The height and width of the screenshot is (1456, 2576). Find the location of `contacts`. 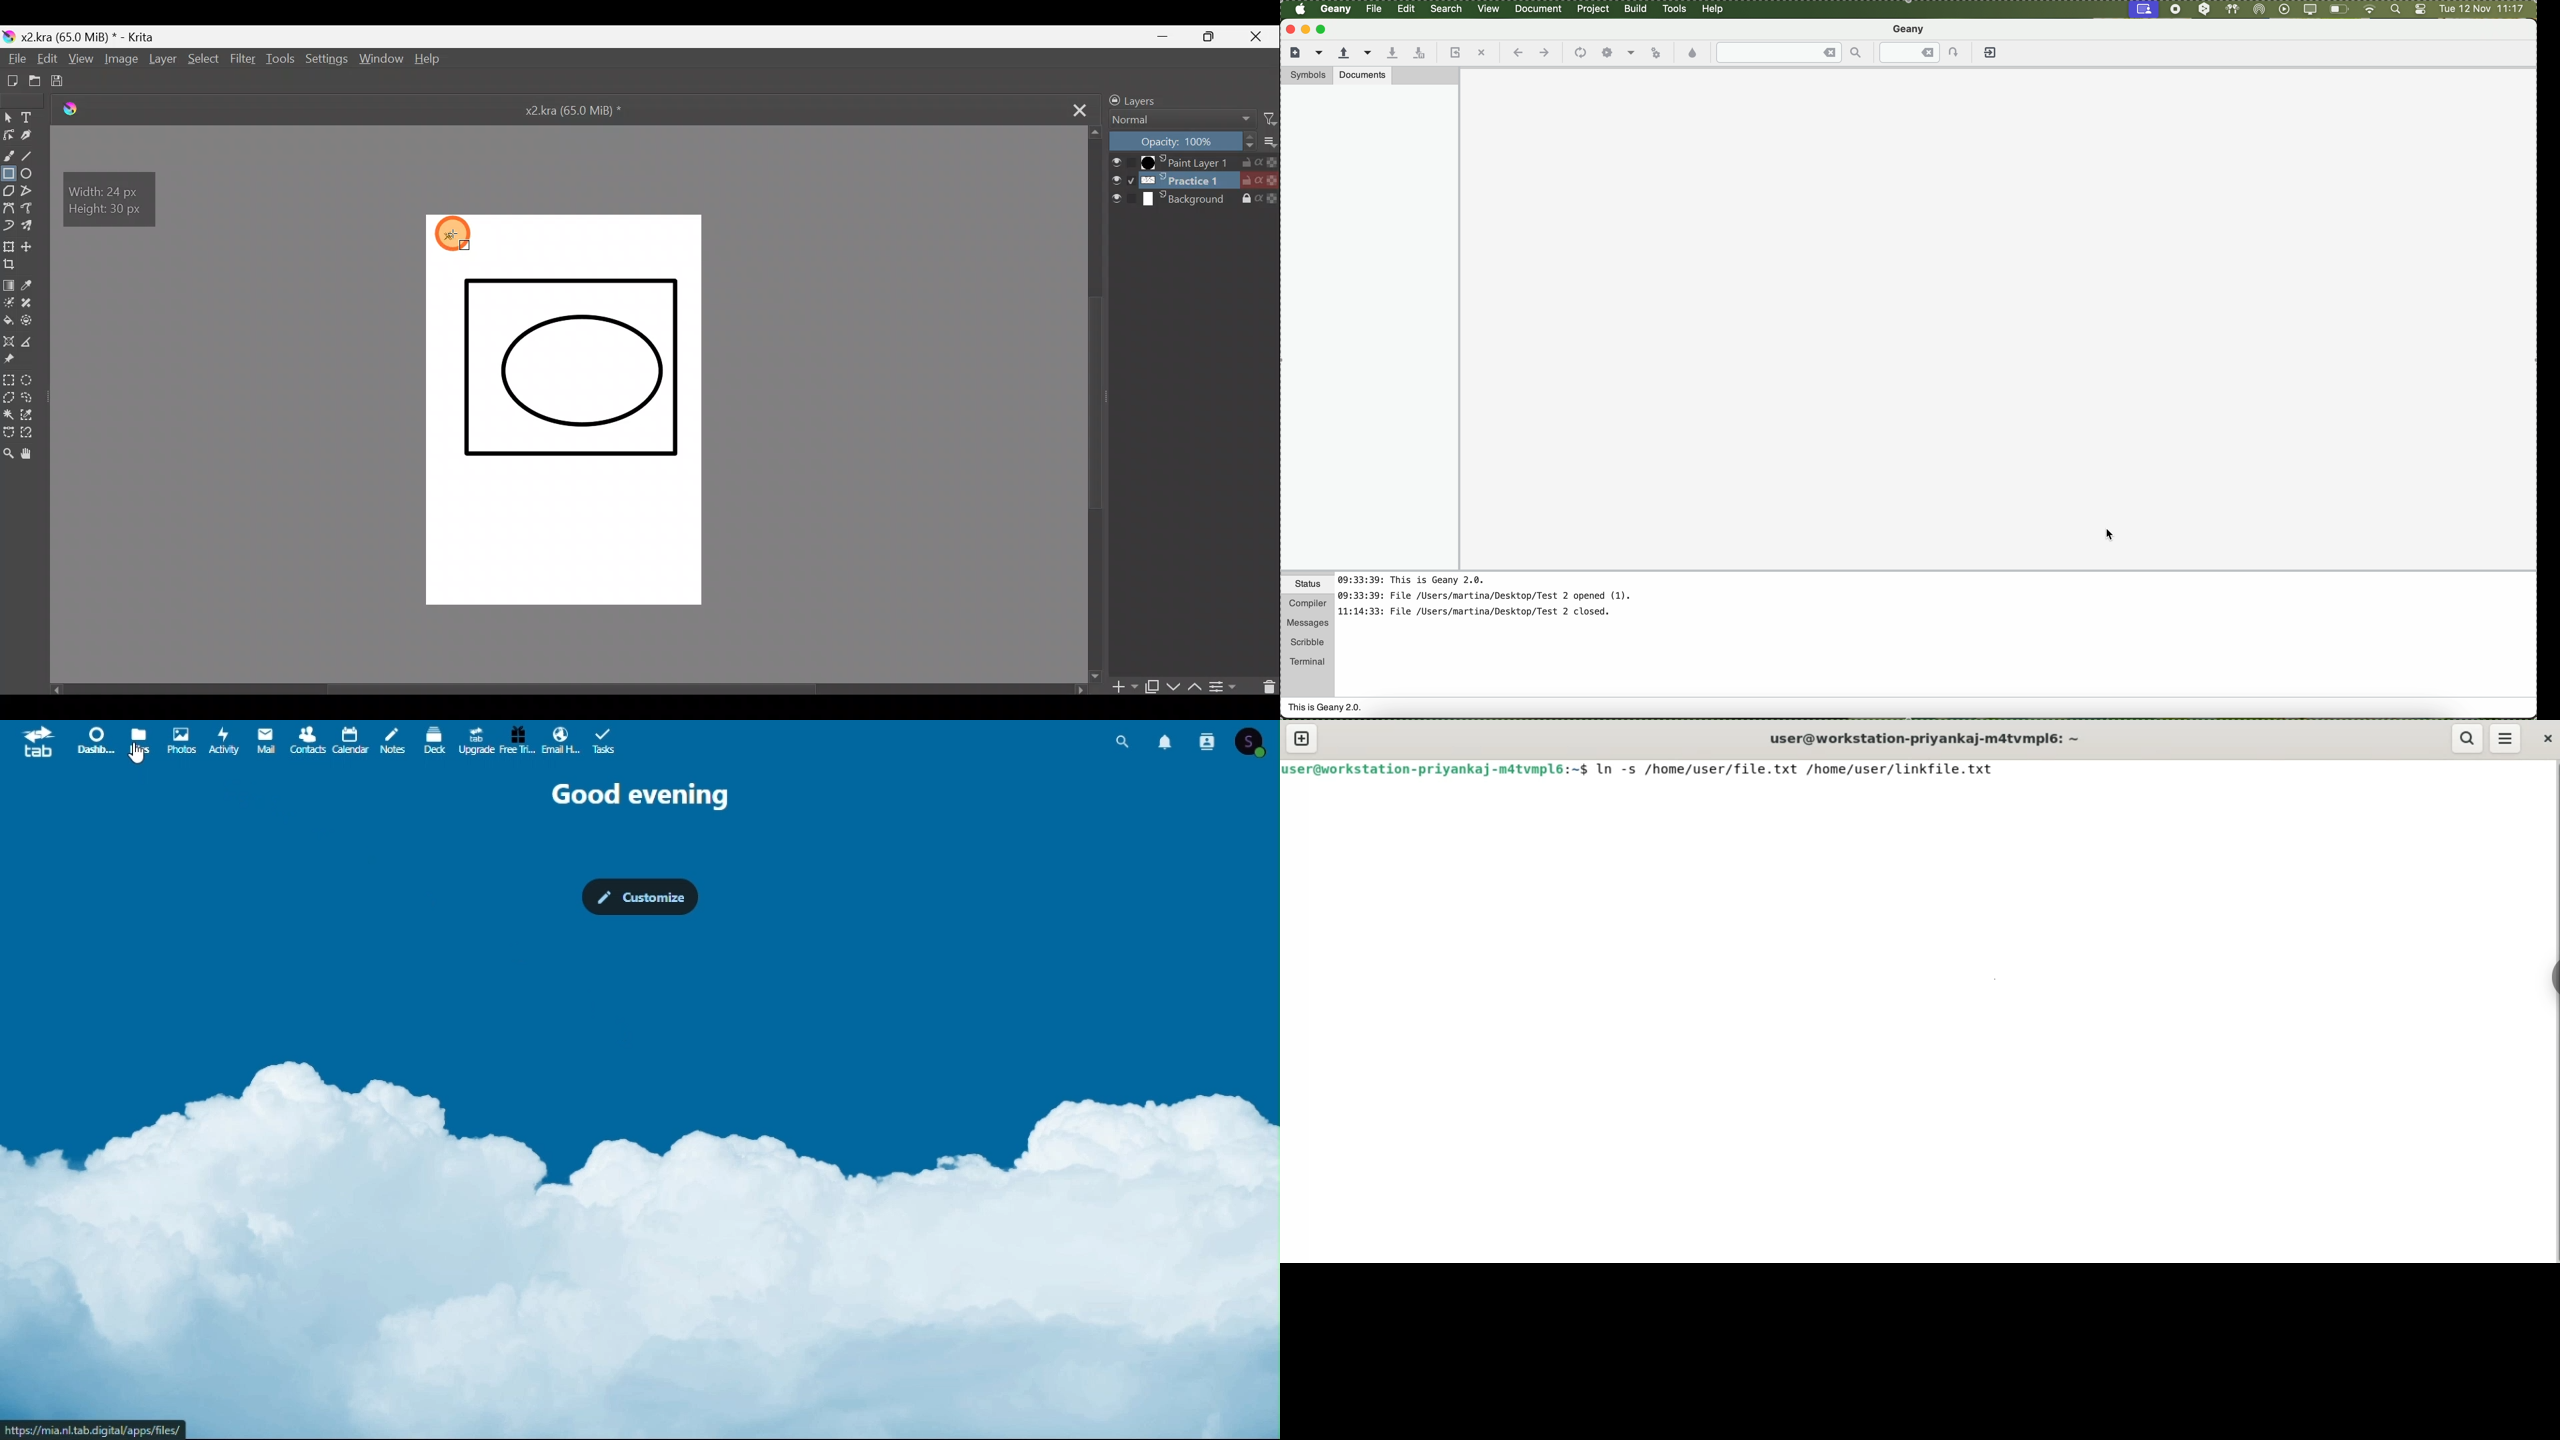

contacts is located at coordinates (306, 739).